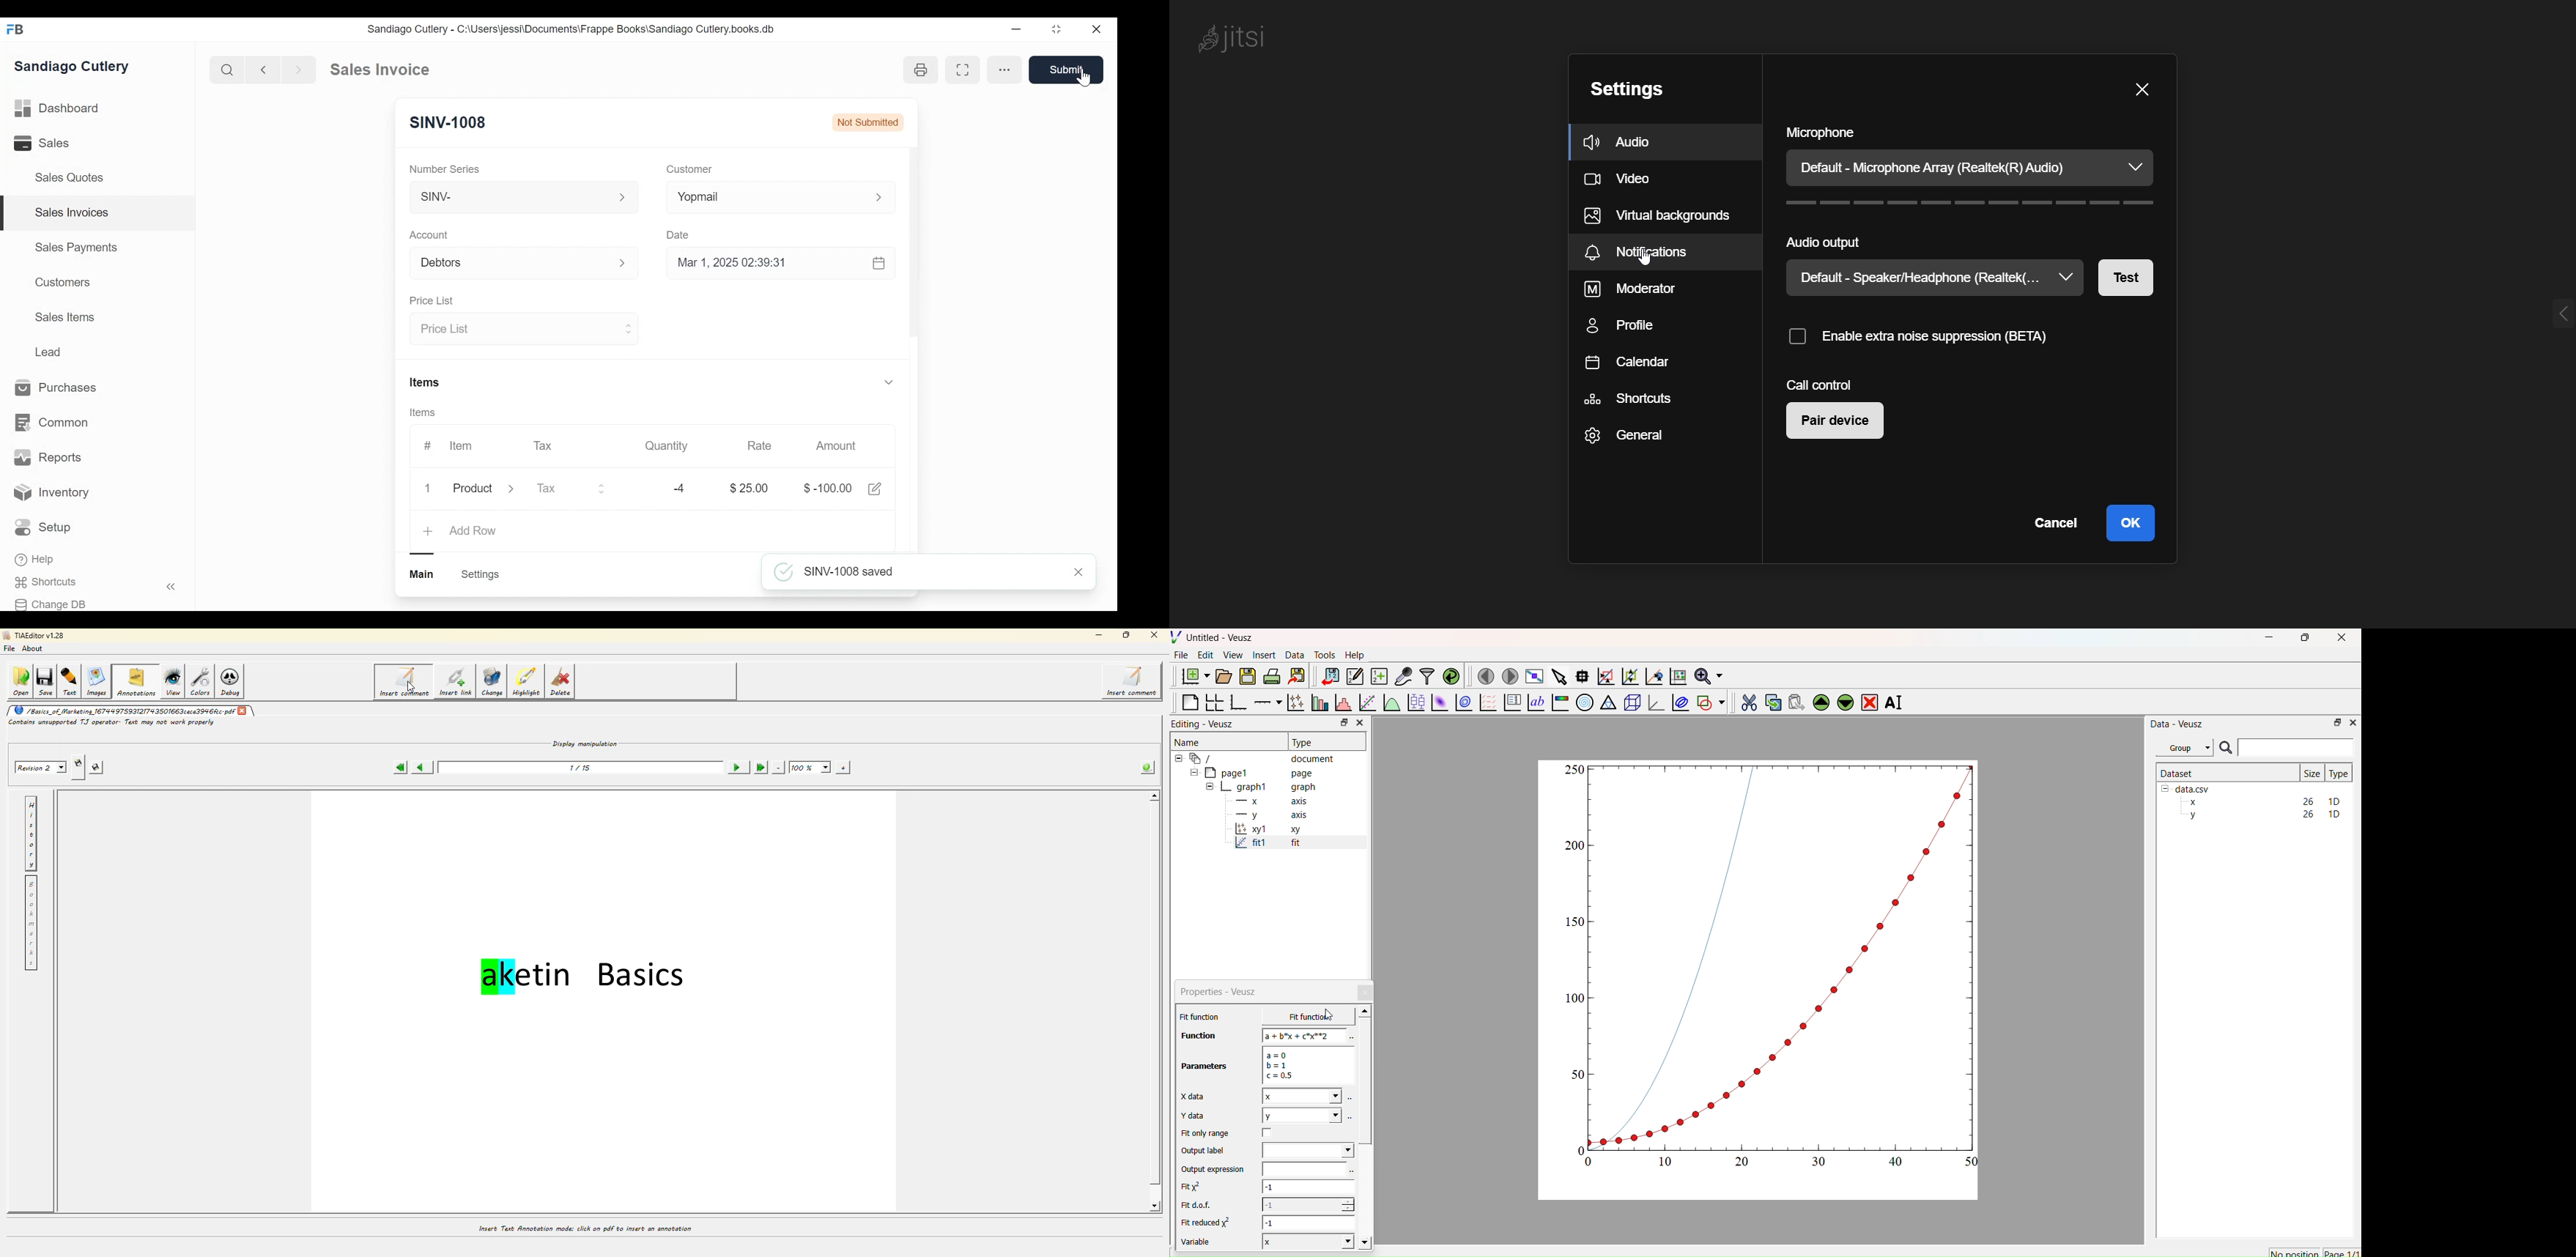 This screenshot has height=1260, width=2576. Describe the element at coordinates (100, 767) in the screenshot. I see `saves this revision` at that location.